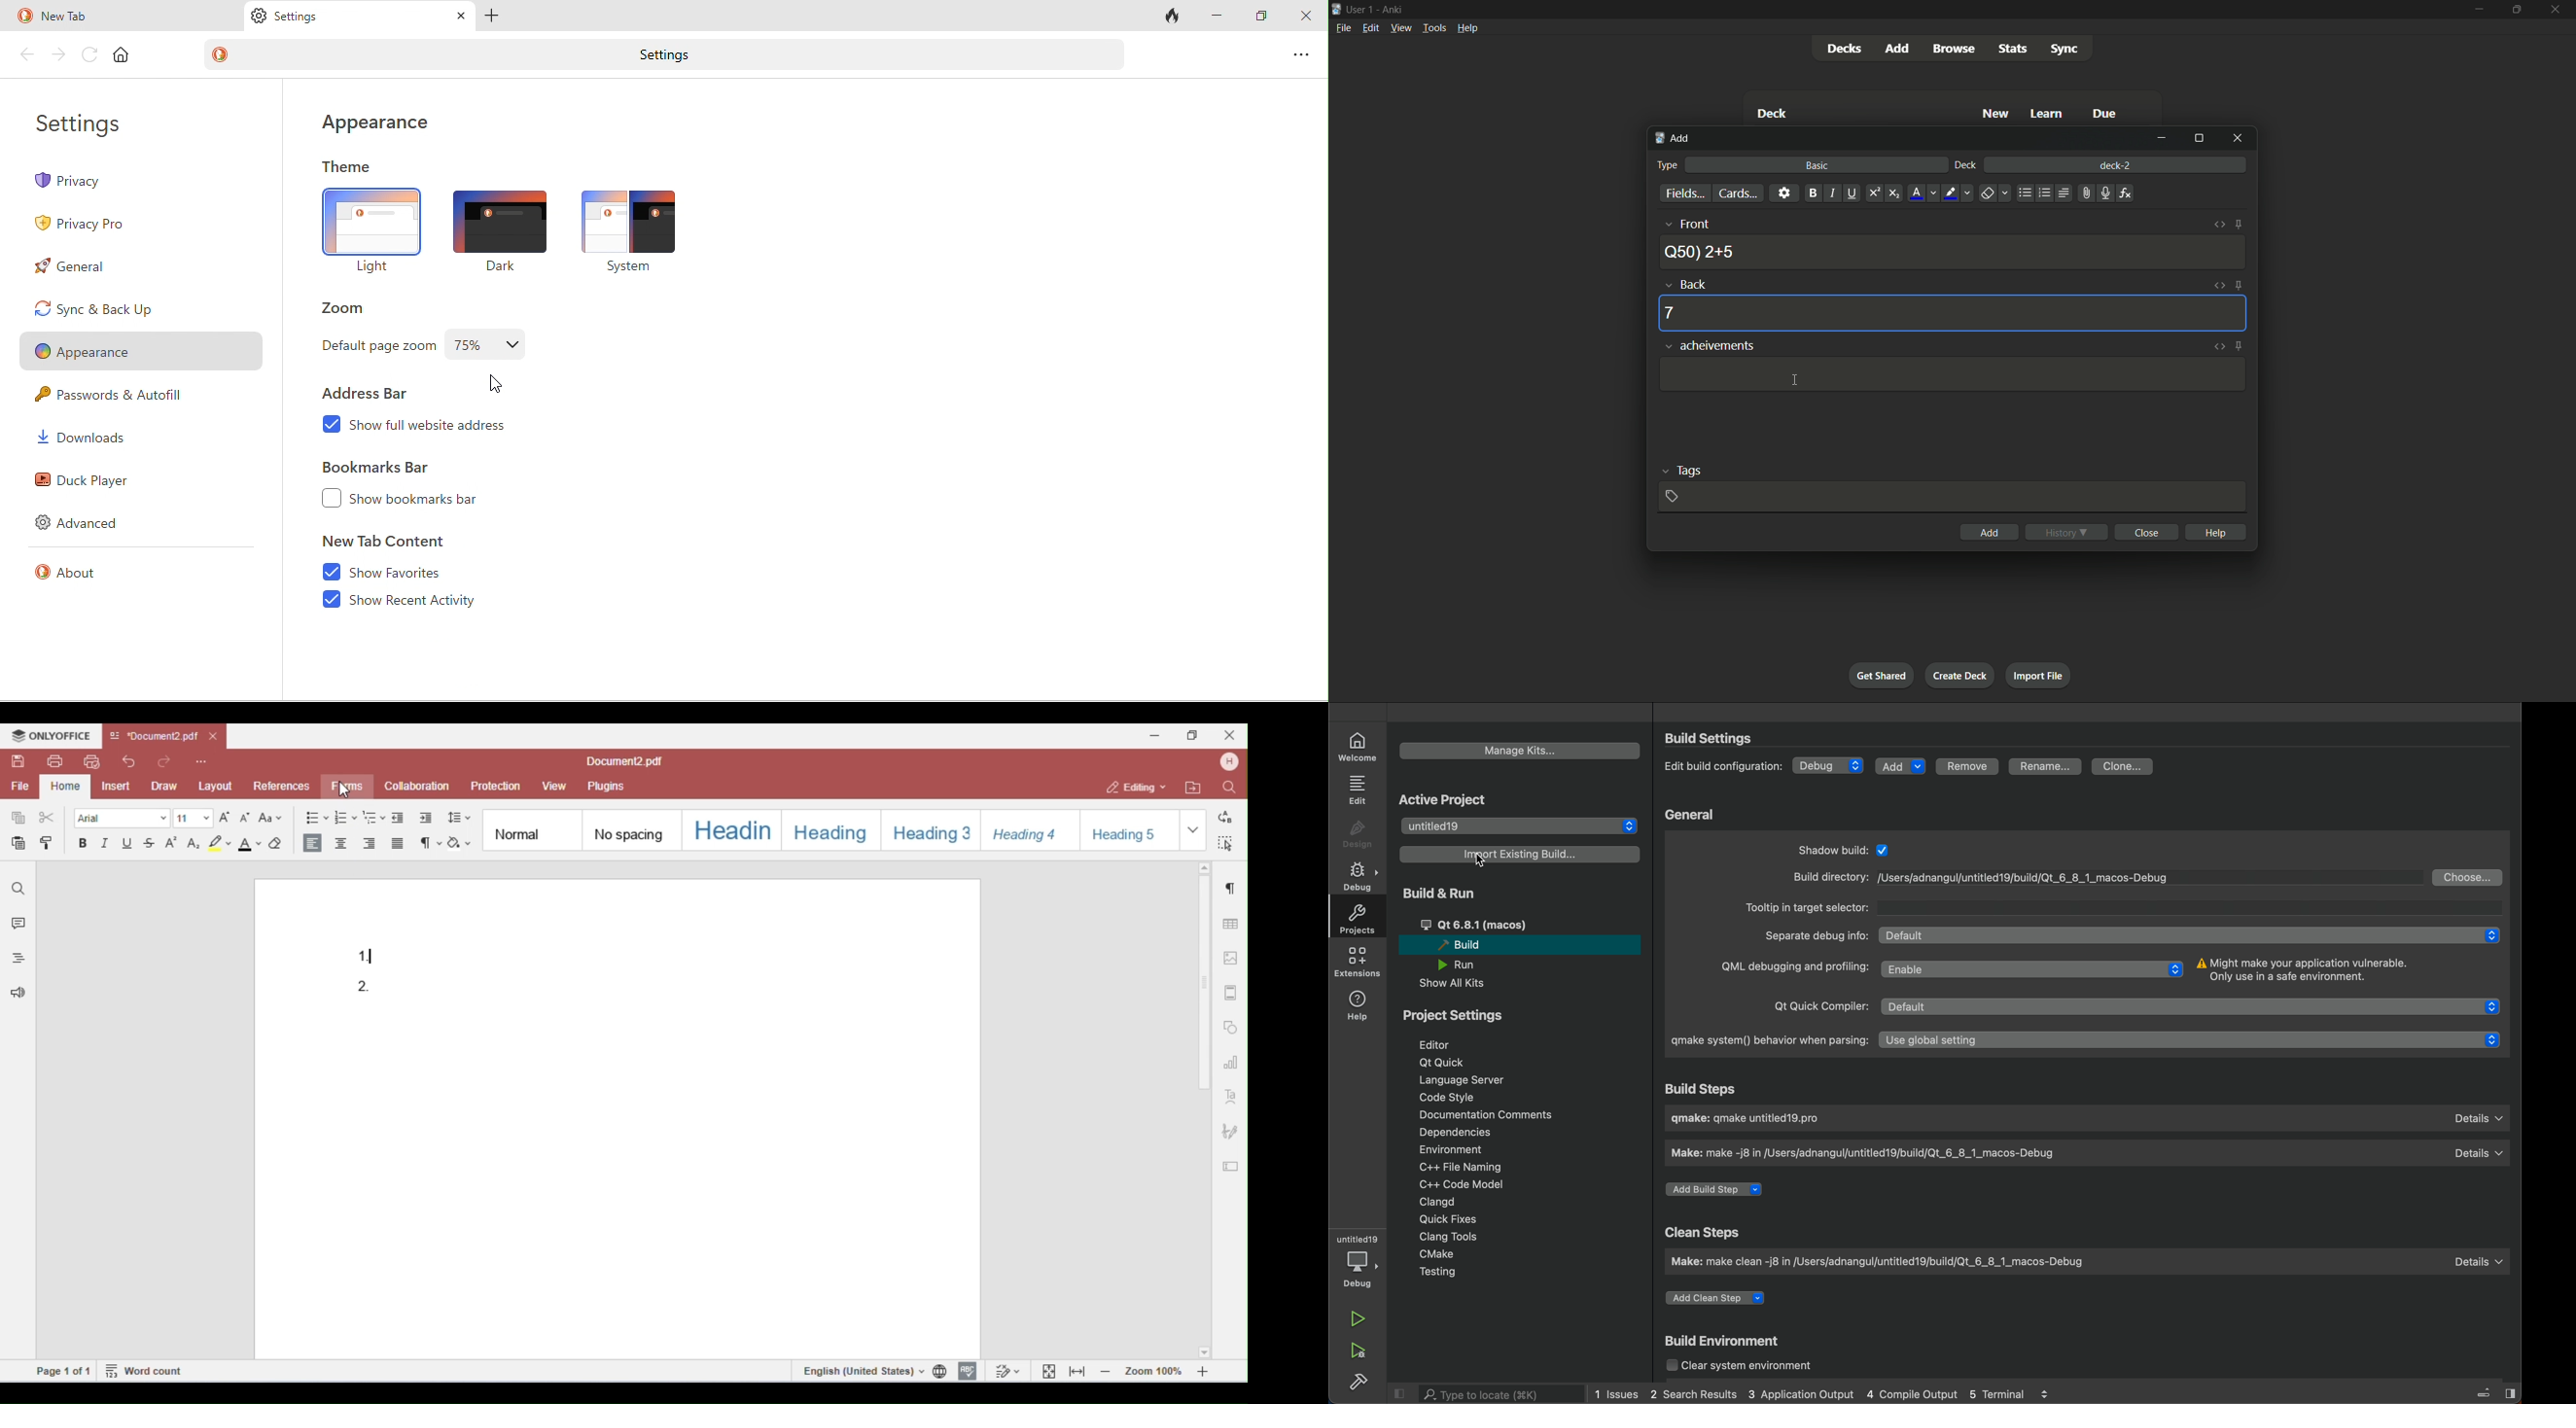  Describe the element at coordinates (2088, 1118) in the screenshot. I see `qmake` at that location.